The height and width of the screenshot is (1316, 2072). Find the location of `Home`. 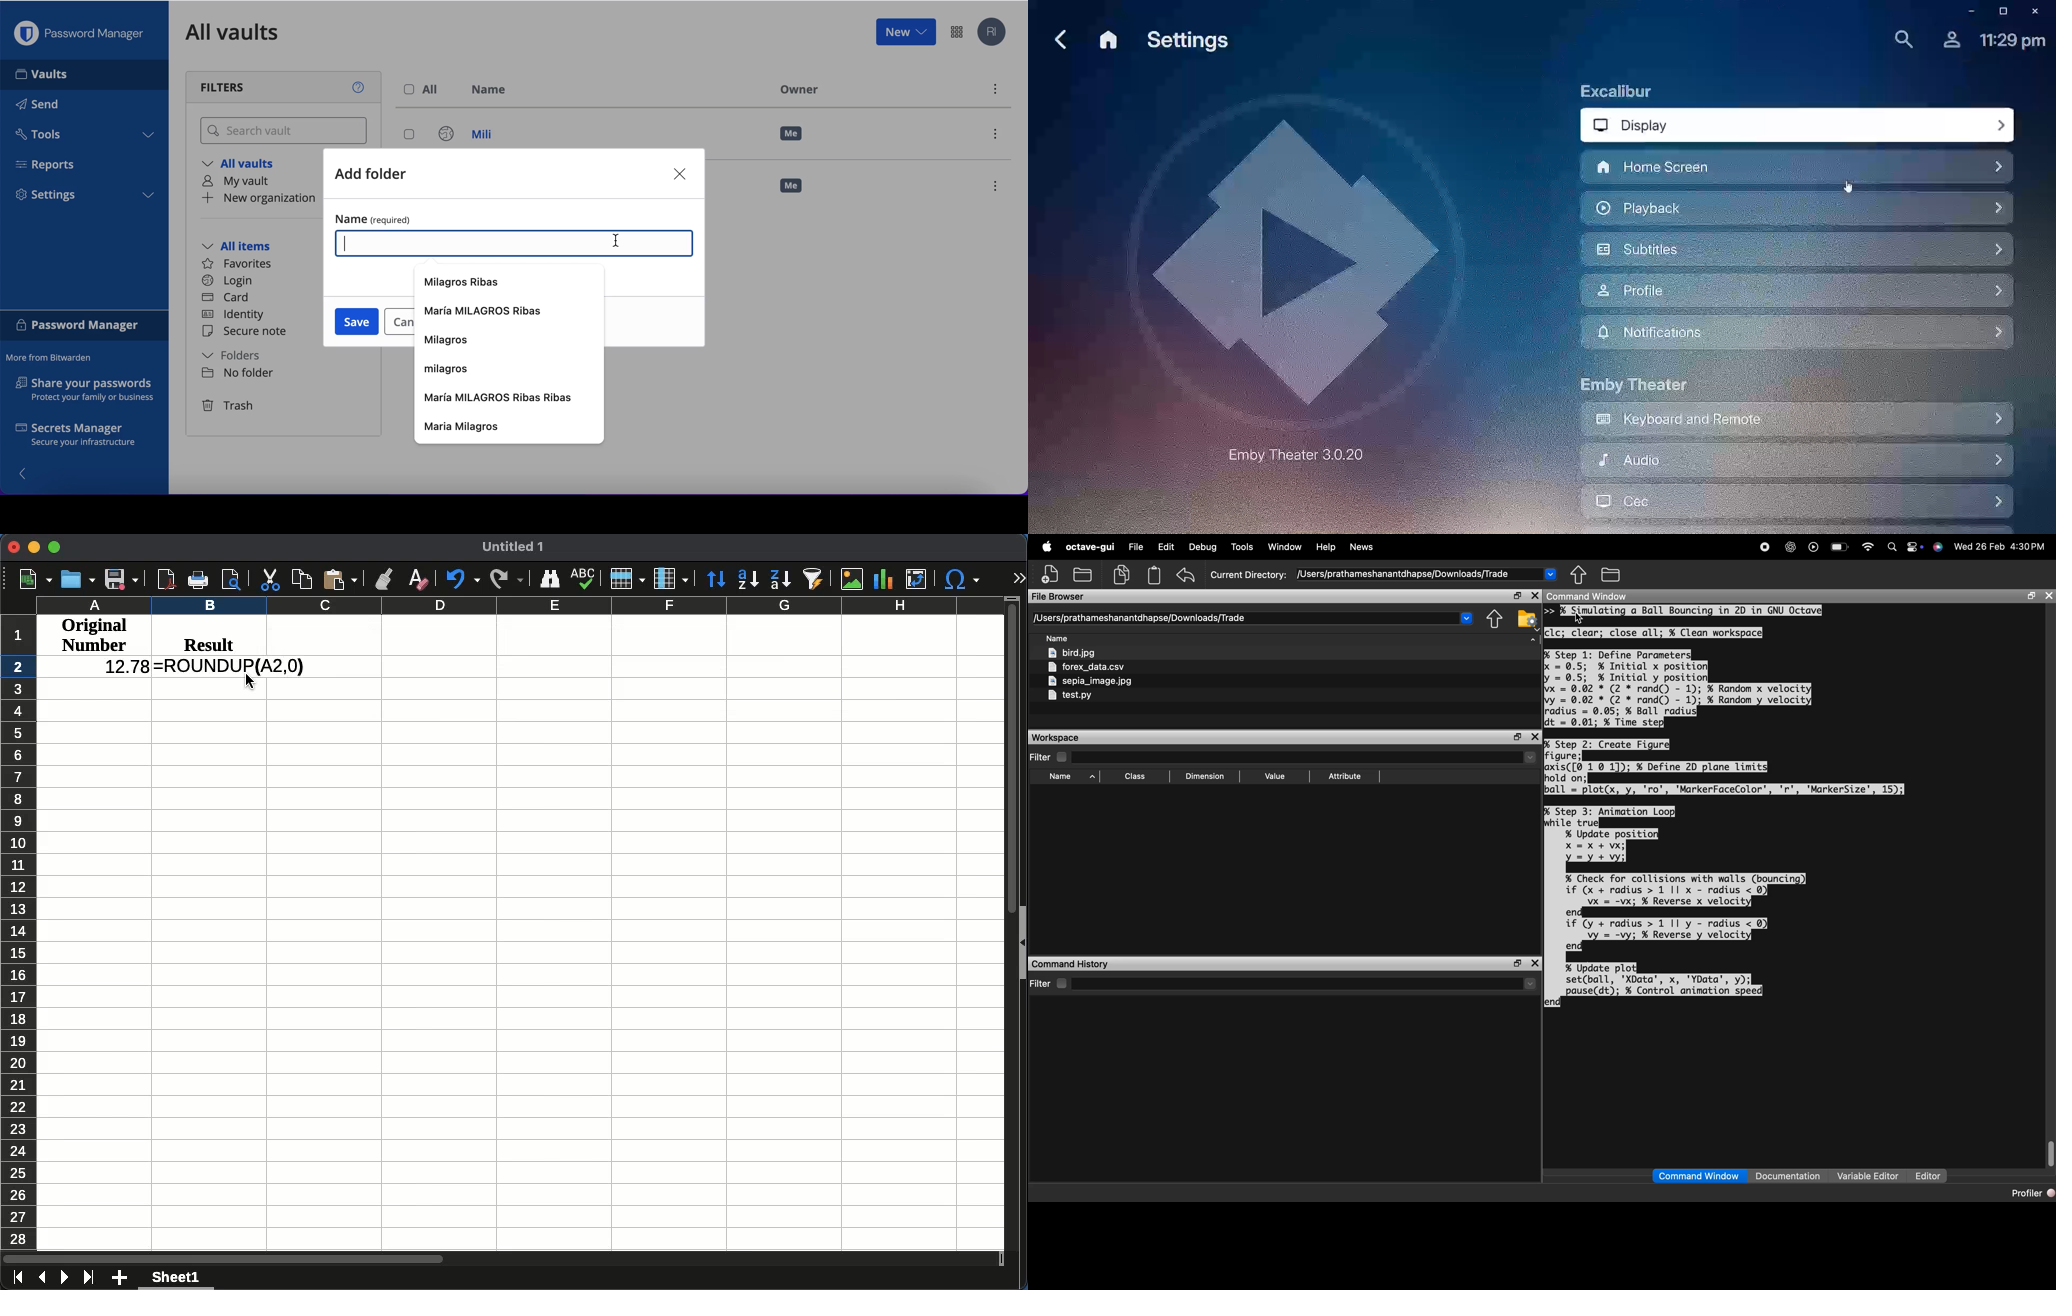

Home is located at coordinates (1107, 41).